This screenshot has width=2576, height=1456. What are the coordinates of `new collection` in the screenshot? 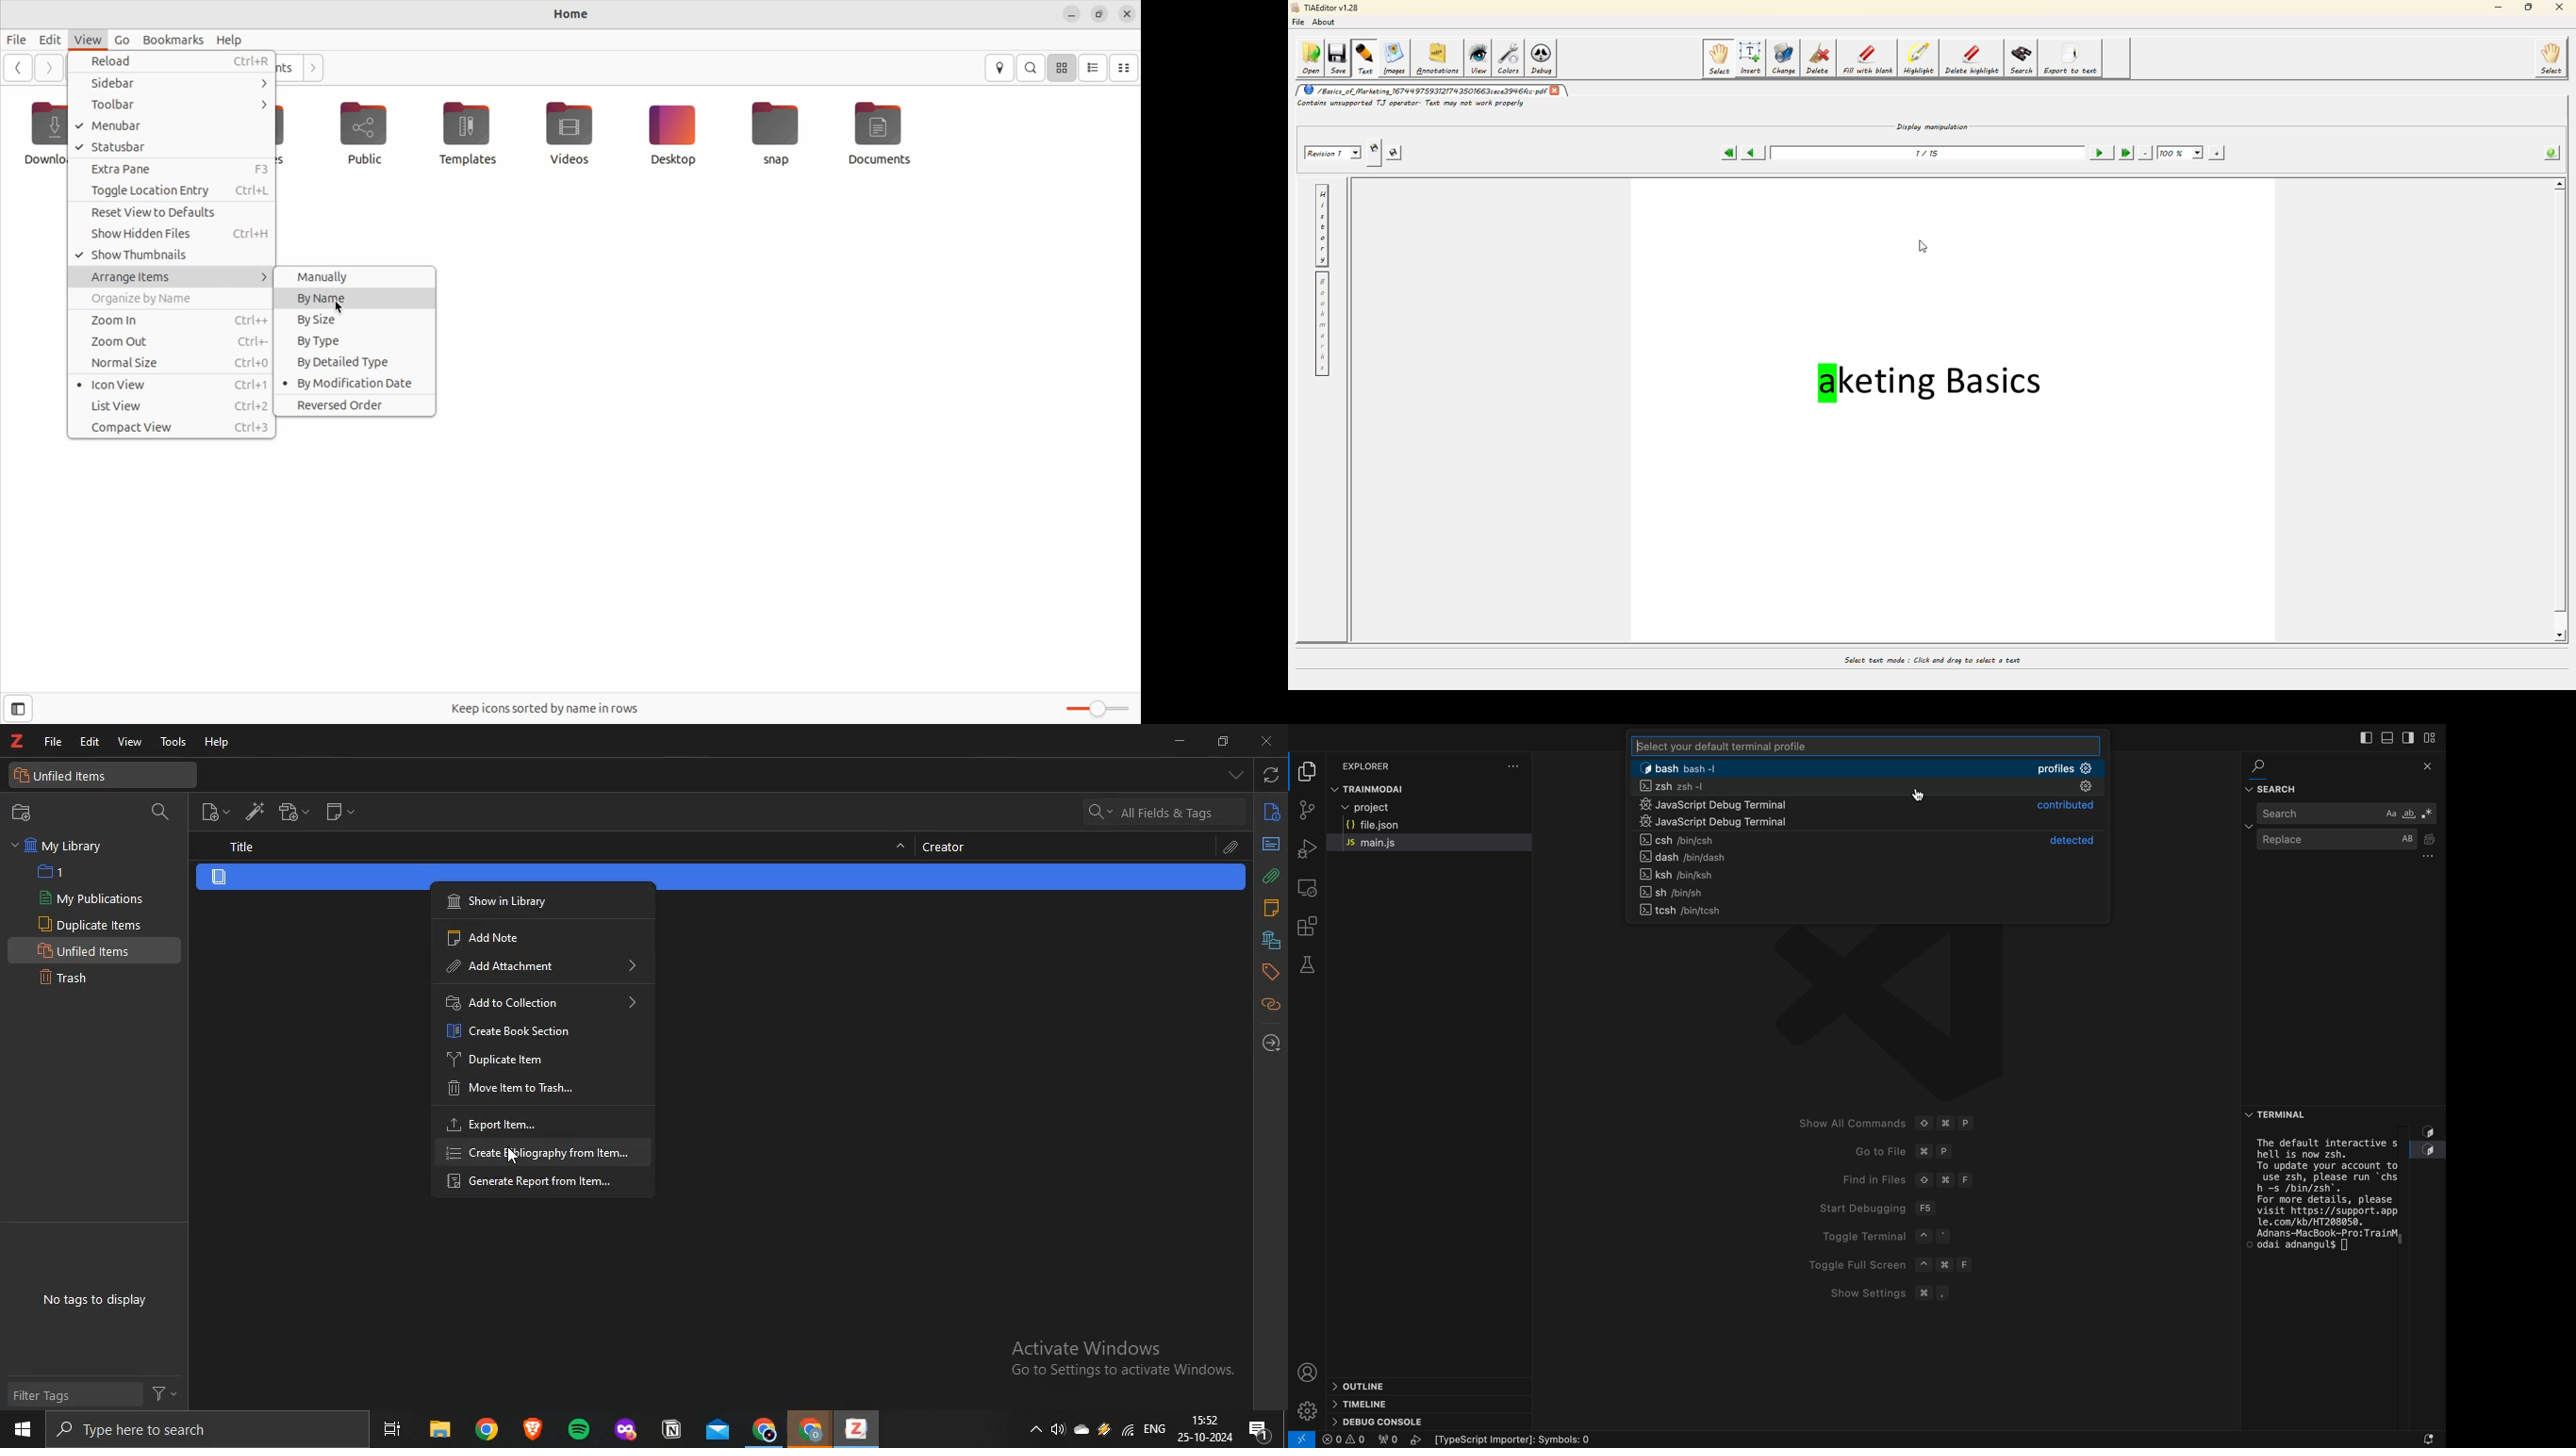 It's located at (25, 813).